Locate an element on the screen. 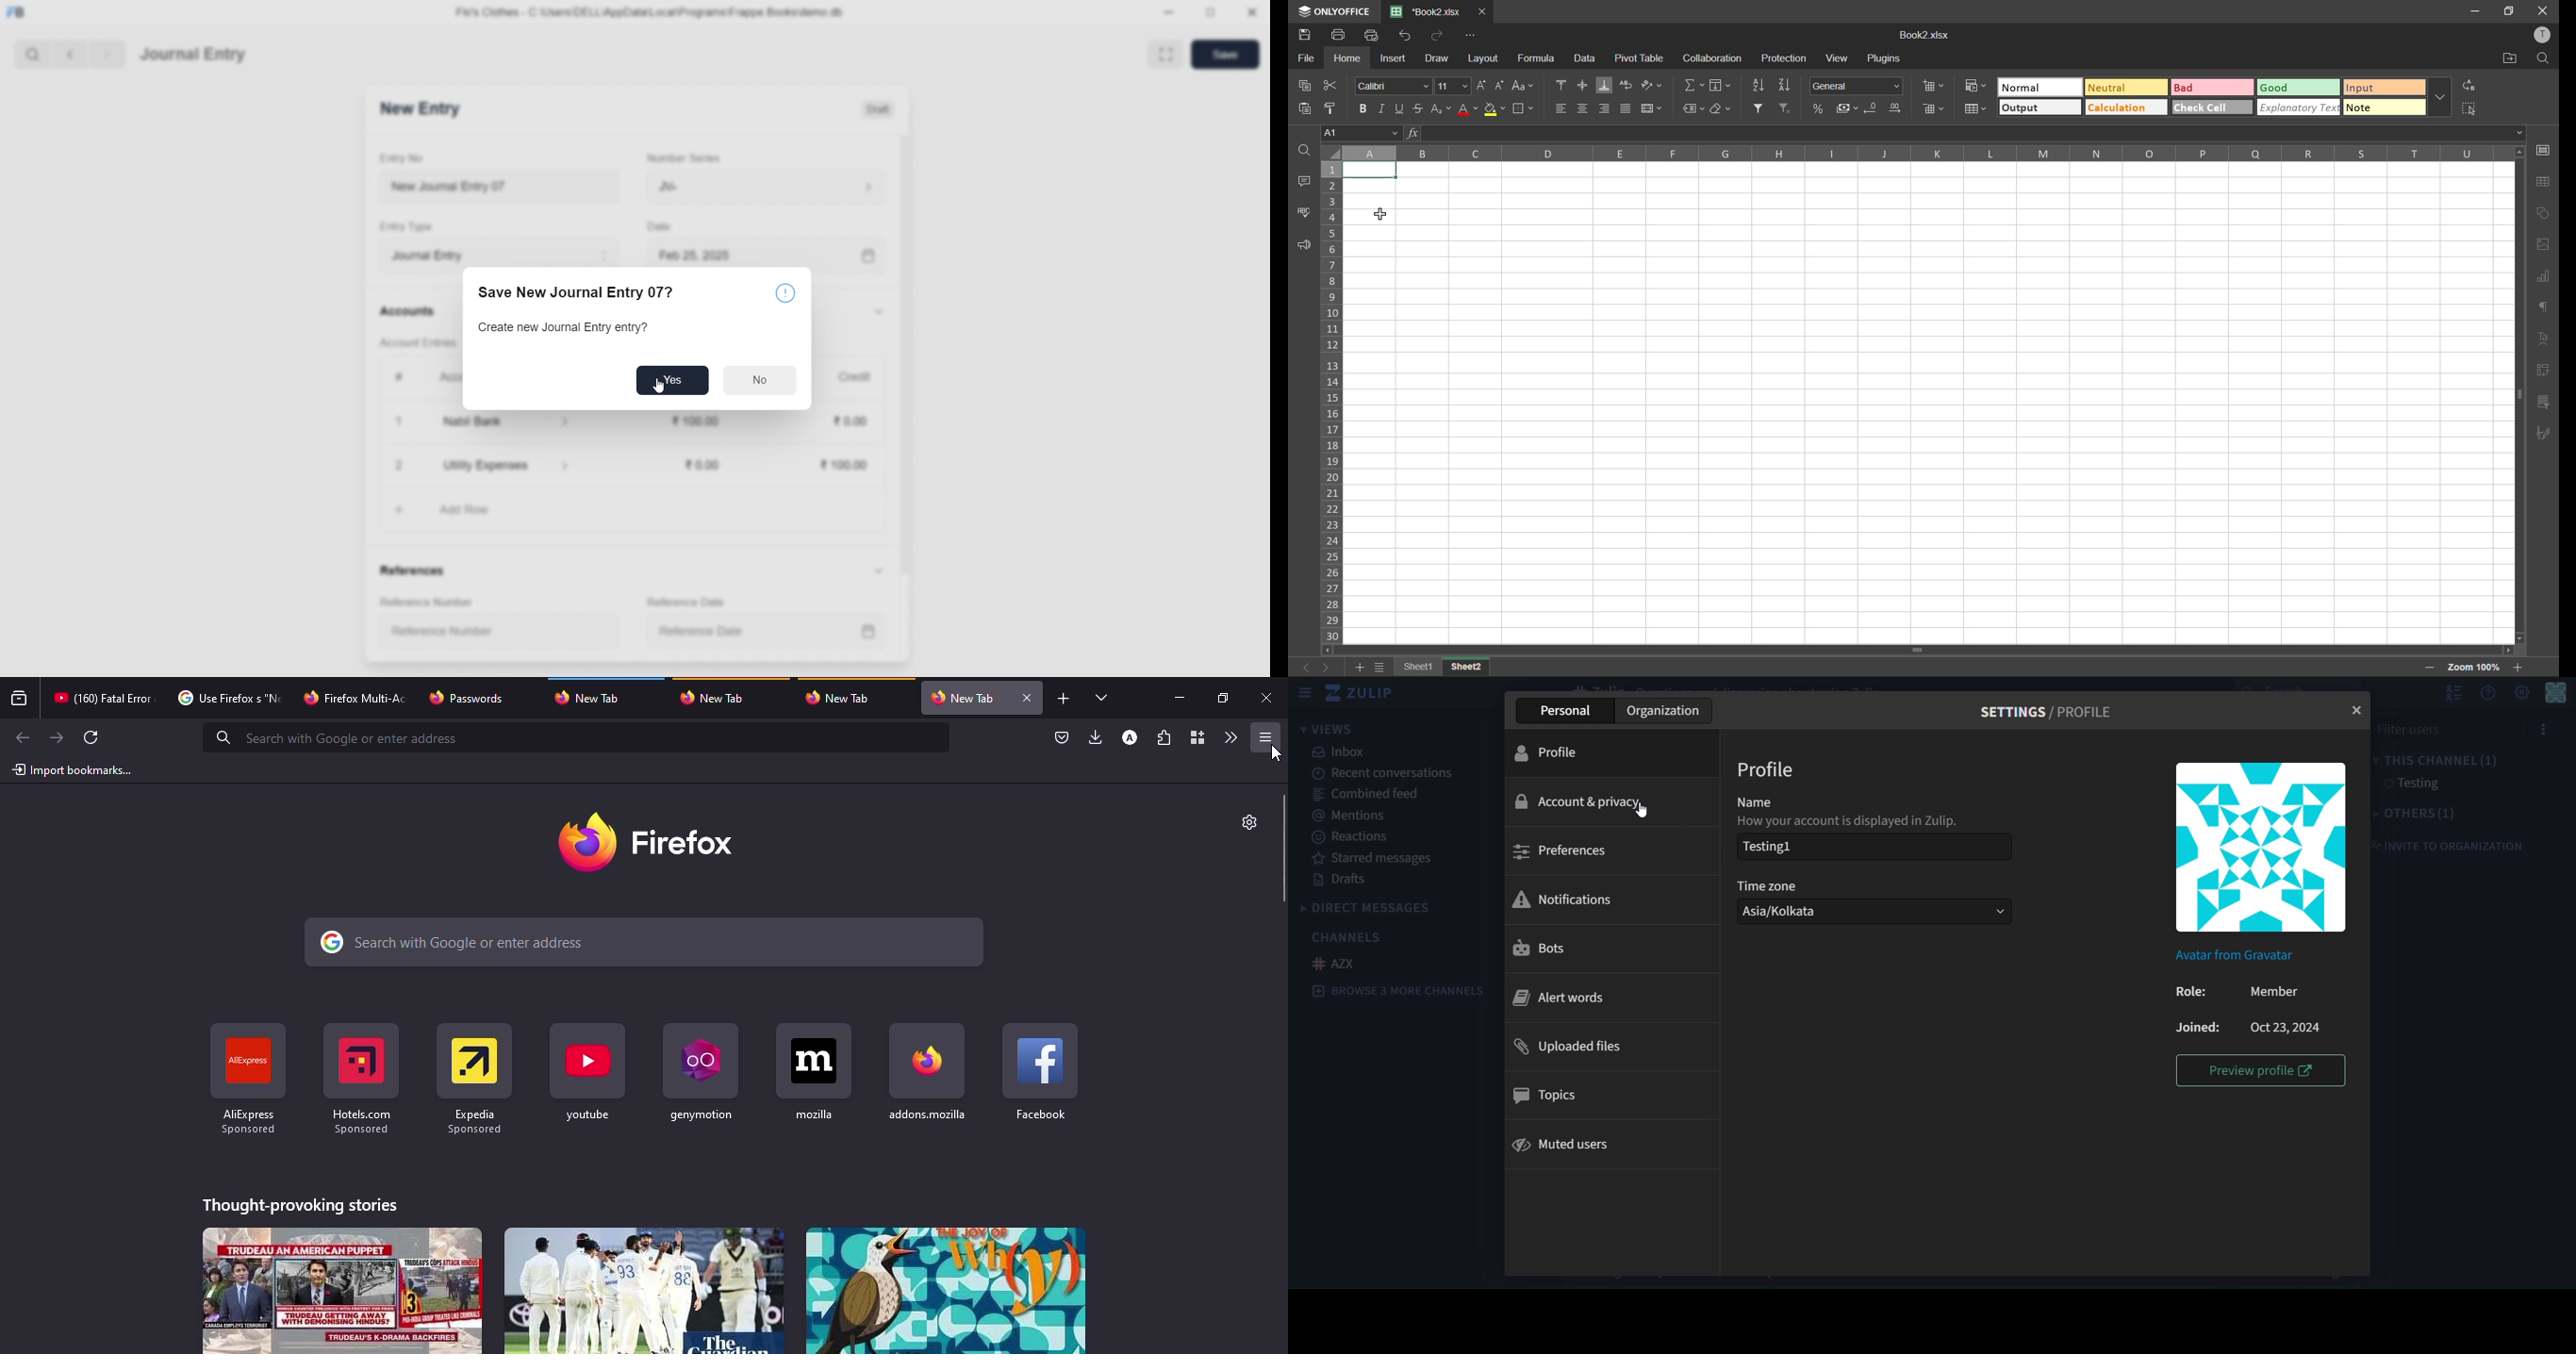 This screenshot has height=1372, width=2576. scrollbar is located at coordinates (1916, 650).